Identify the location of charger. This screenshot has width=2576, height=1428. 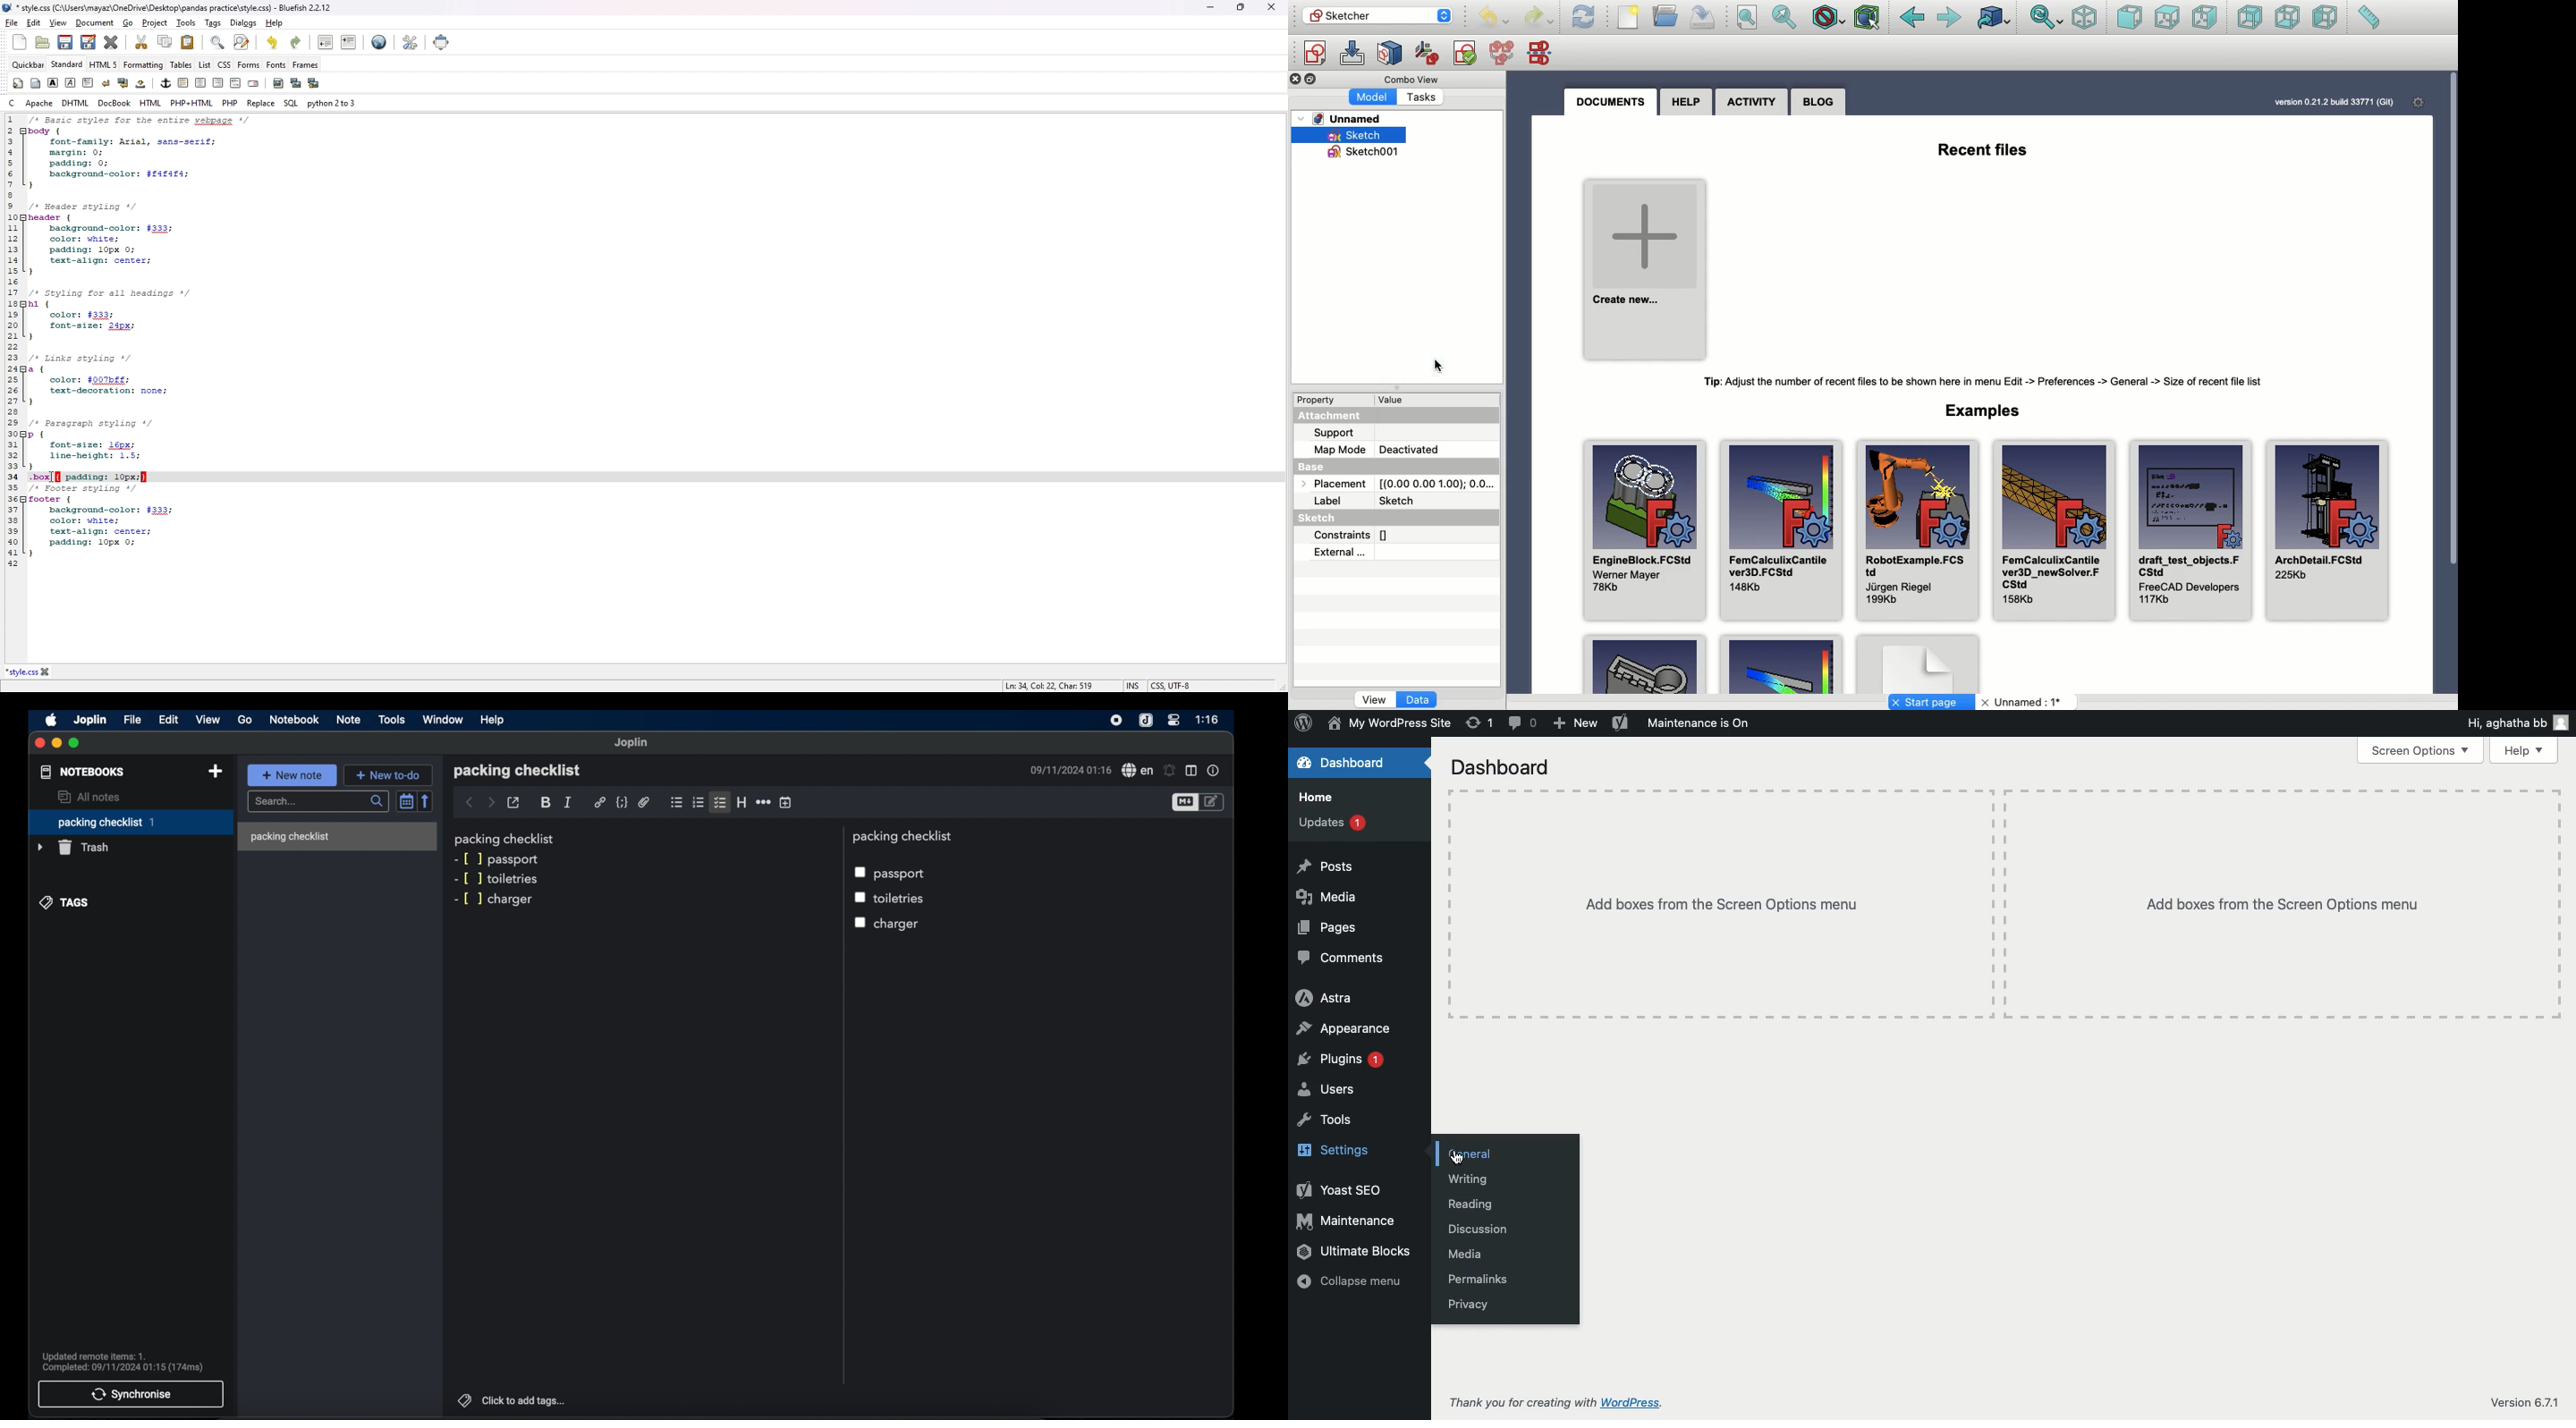
(513, 900).